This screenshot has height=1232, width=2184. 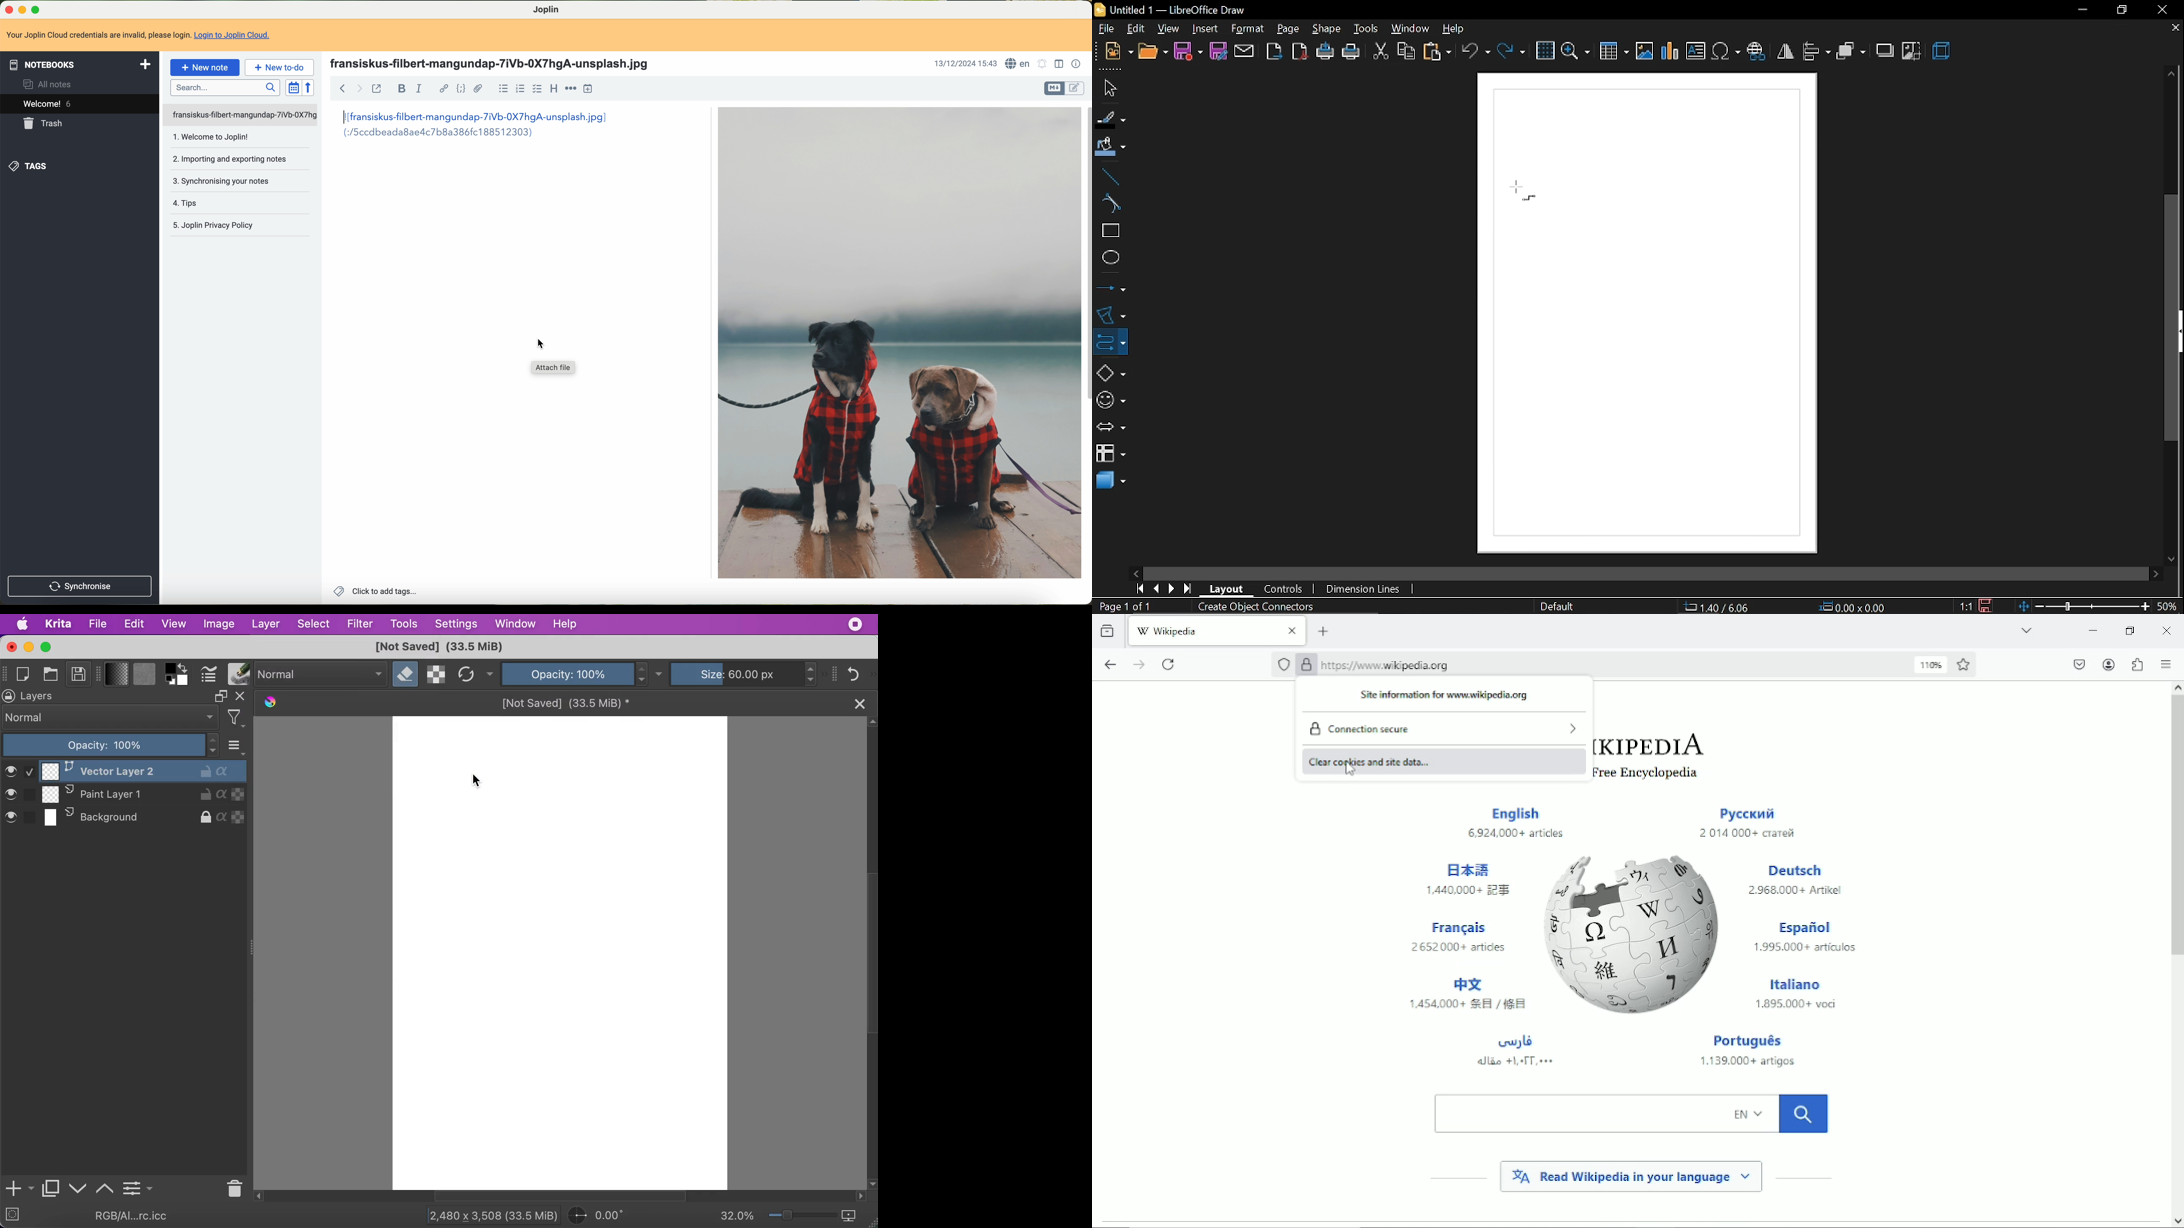 I want to click on navigate foward, so click(x=360, y=89).